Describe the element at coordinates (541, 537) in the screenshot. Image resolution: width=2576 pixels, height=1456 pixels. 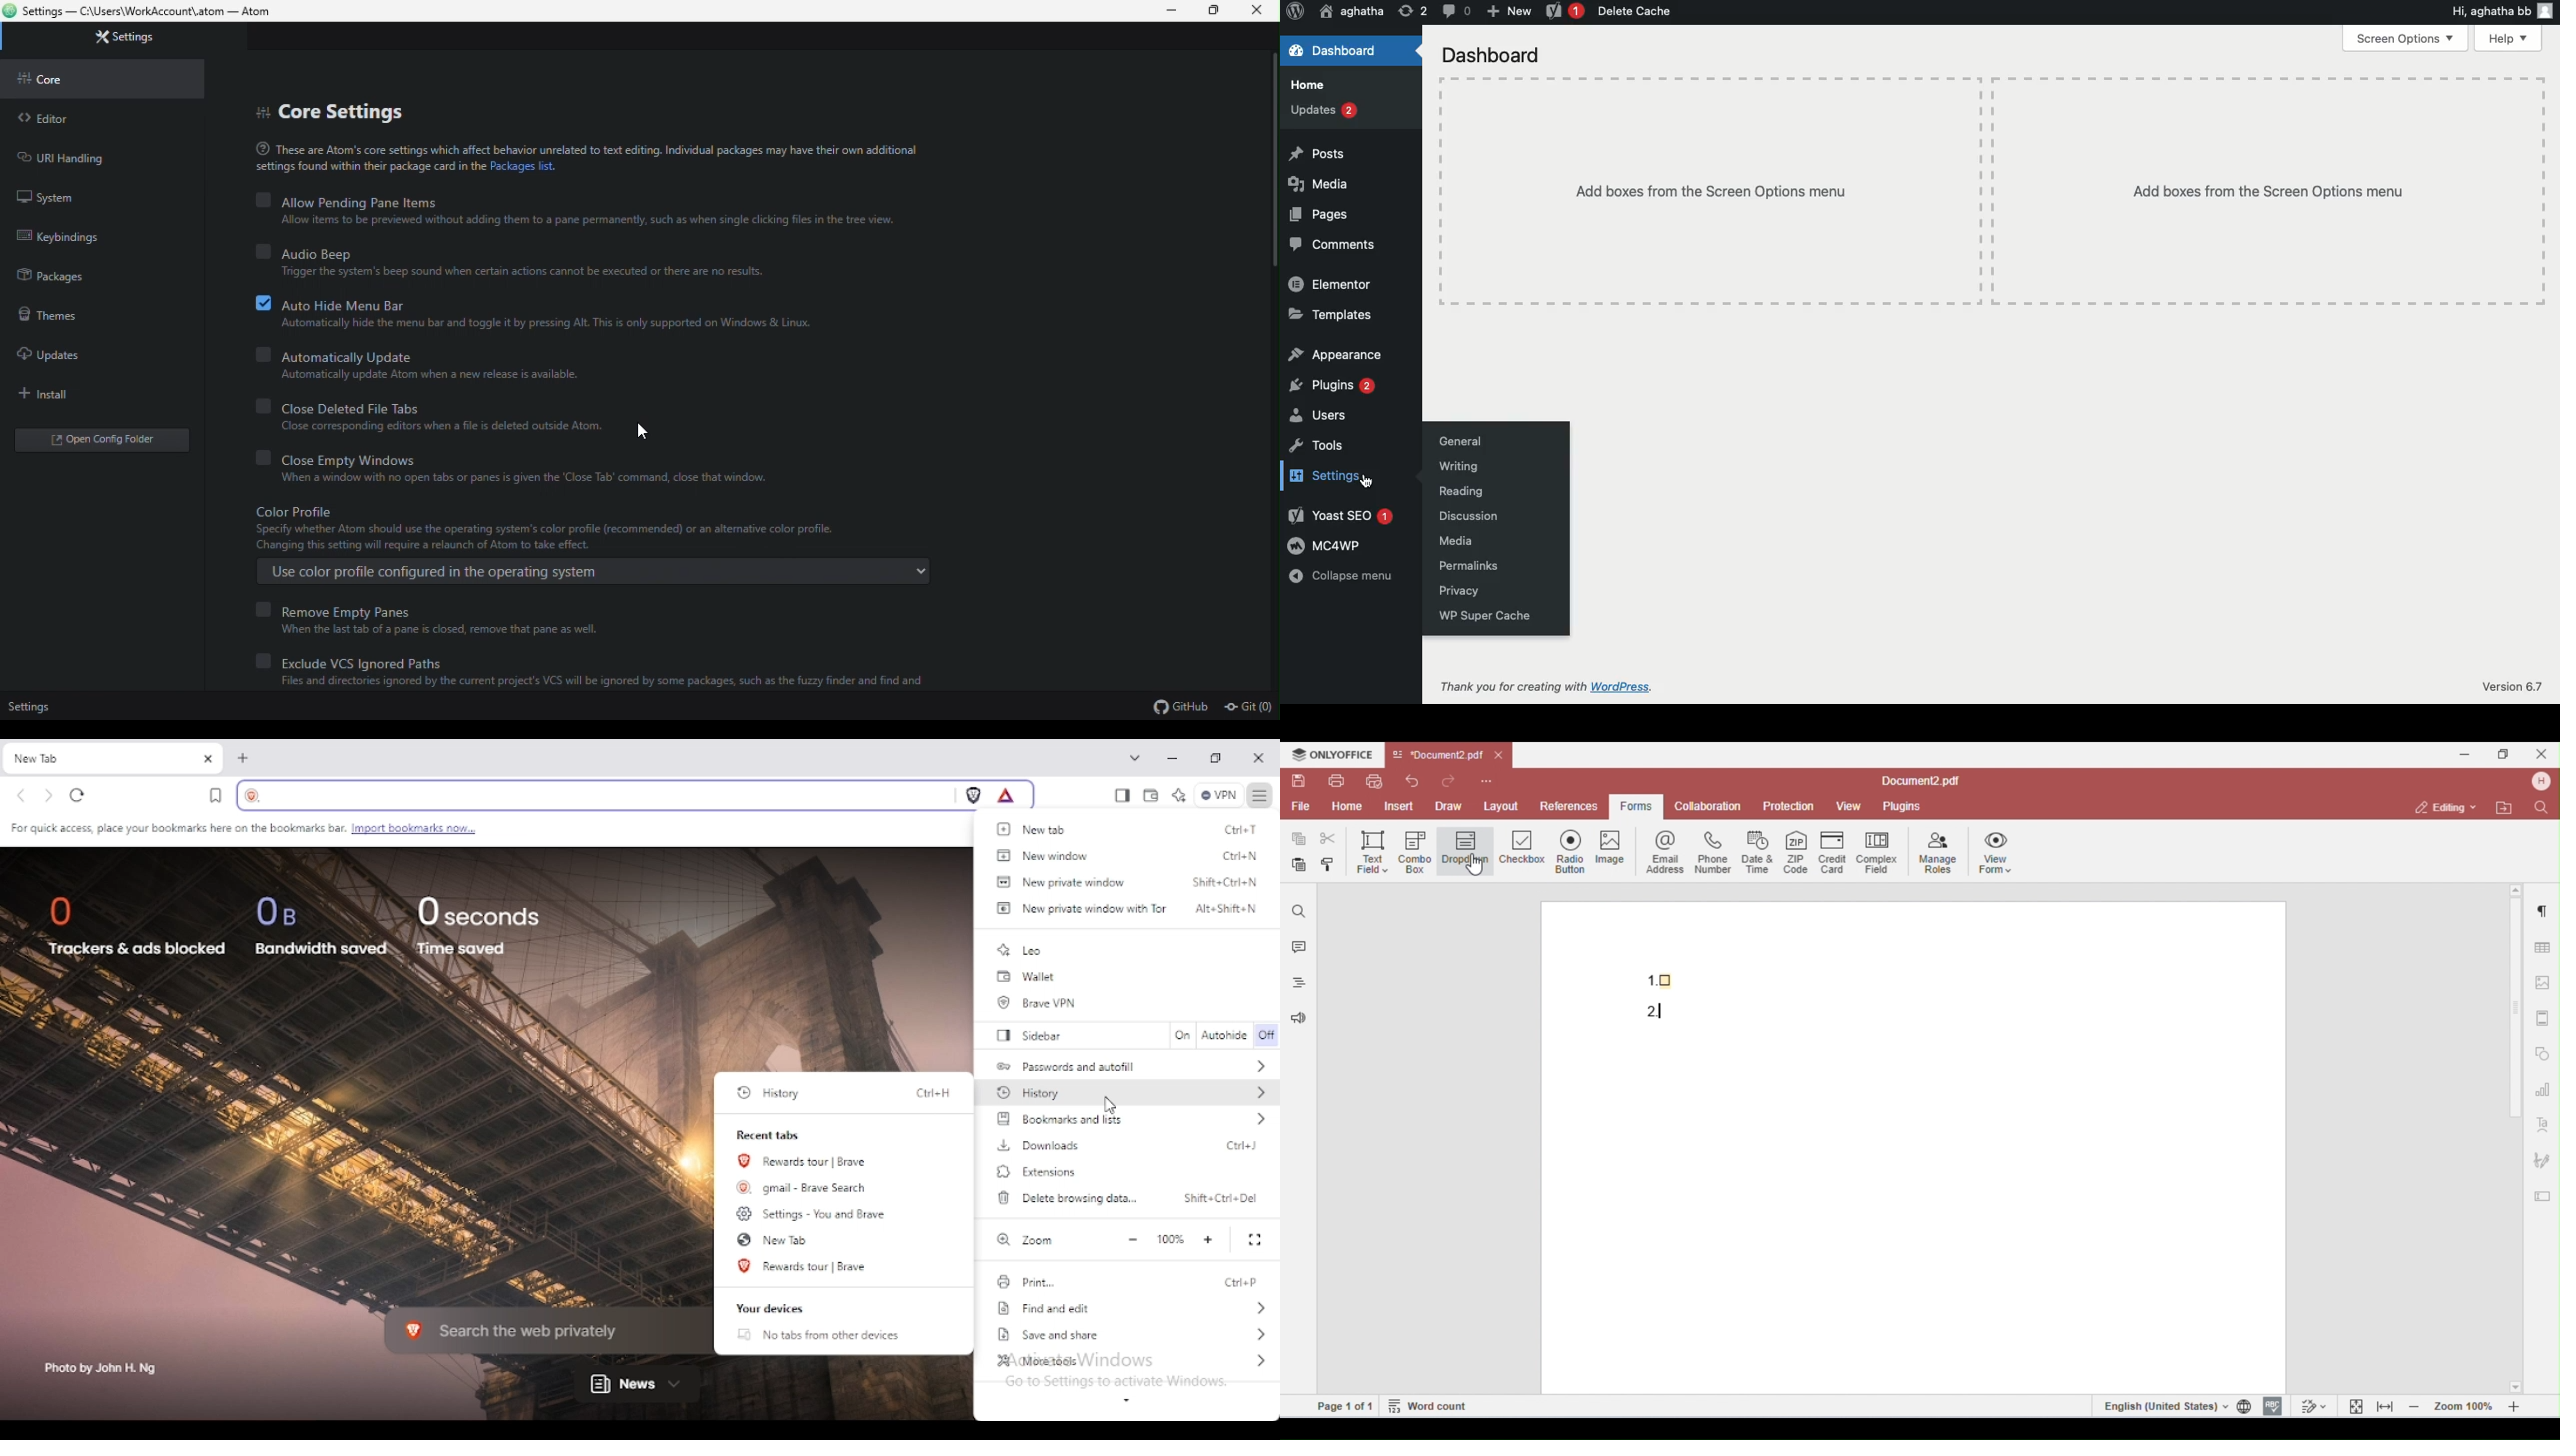
I see `Specify whether Atom should use the operating system's color profile (recommended) or an alternative color profile. Changing this setting will require a relaunch of Atom take effect.` at that location.